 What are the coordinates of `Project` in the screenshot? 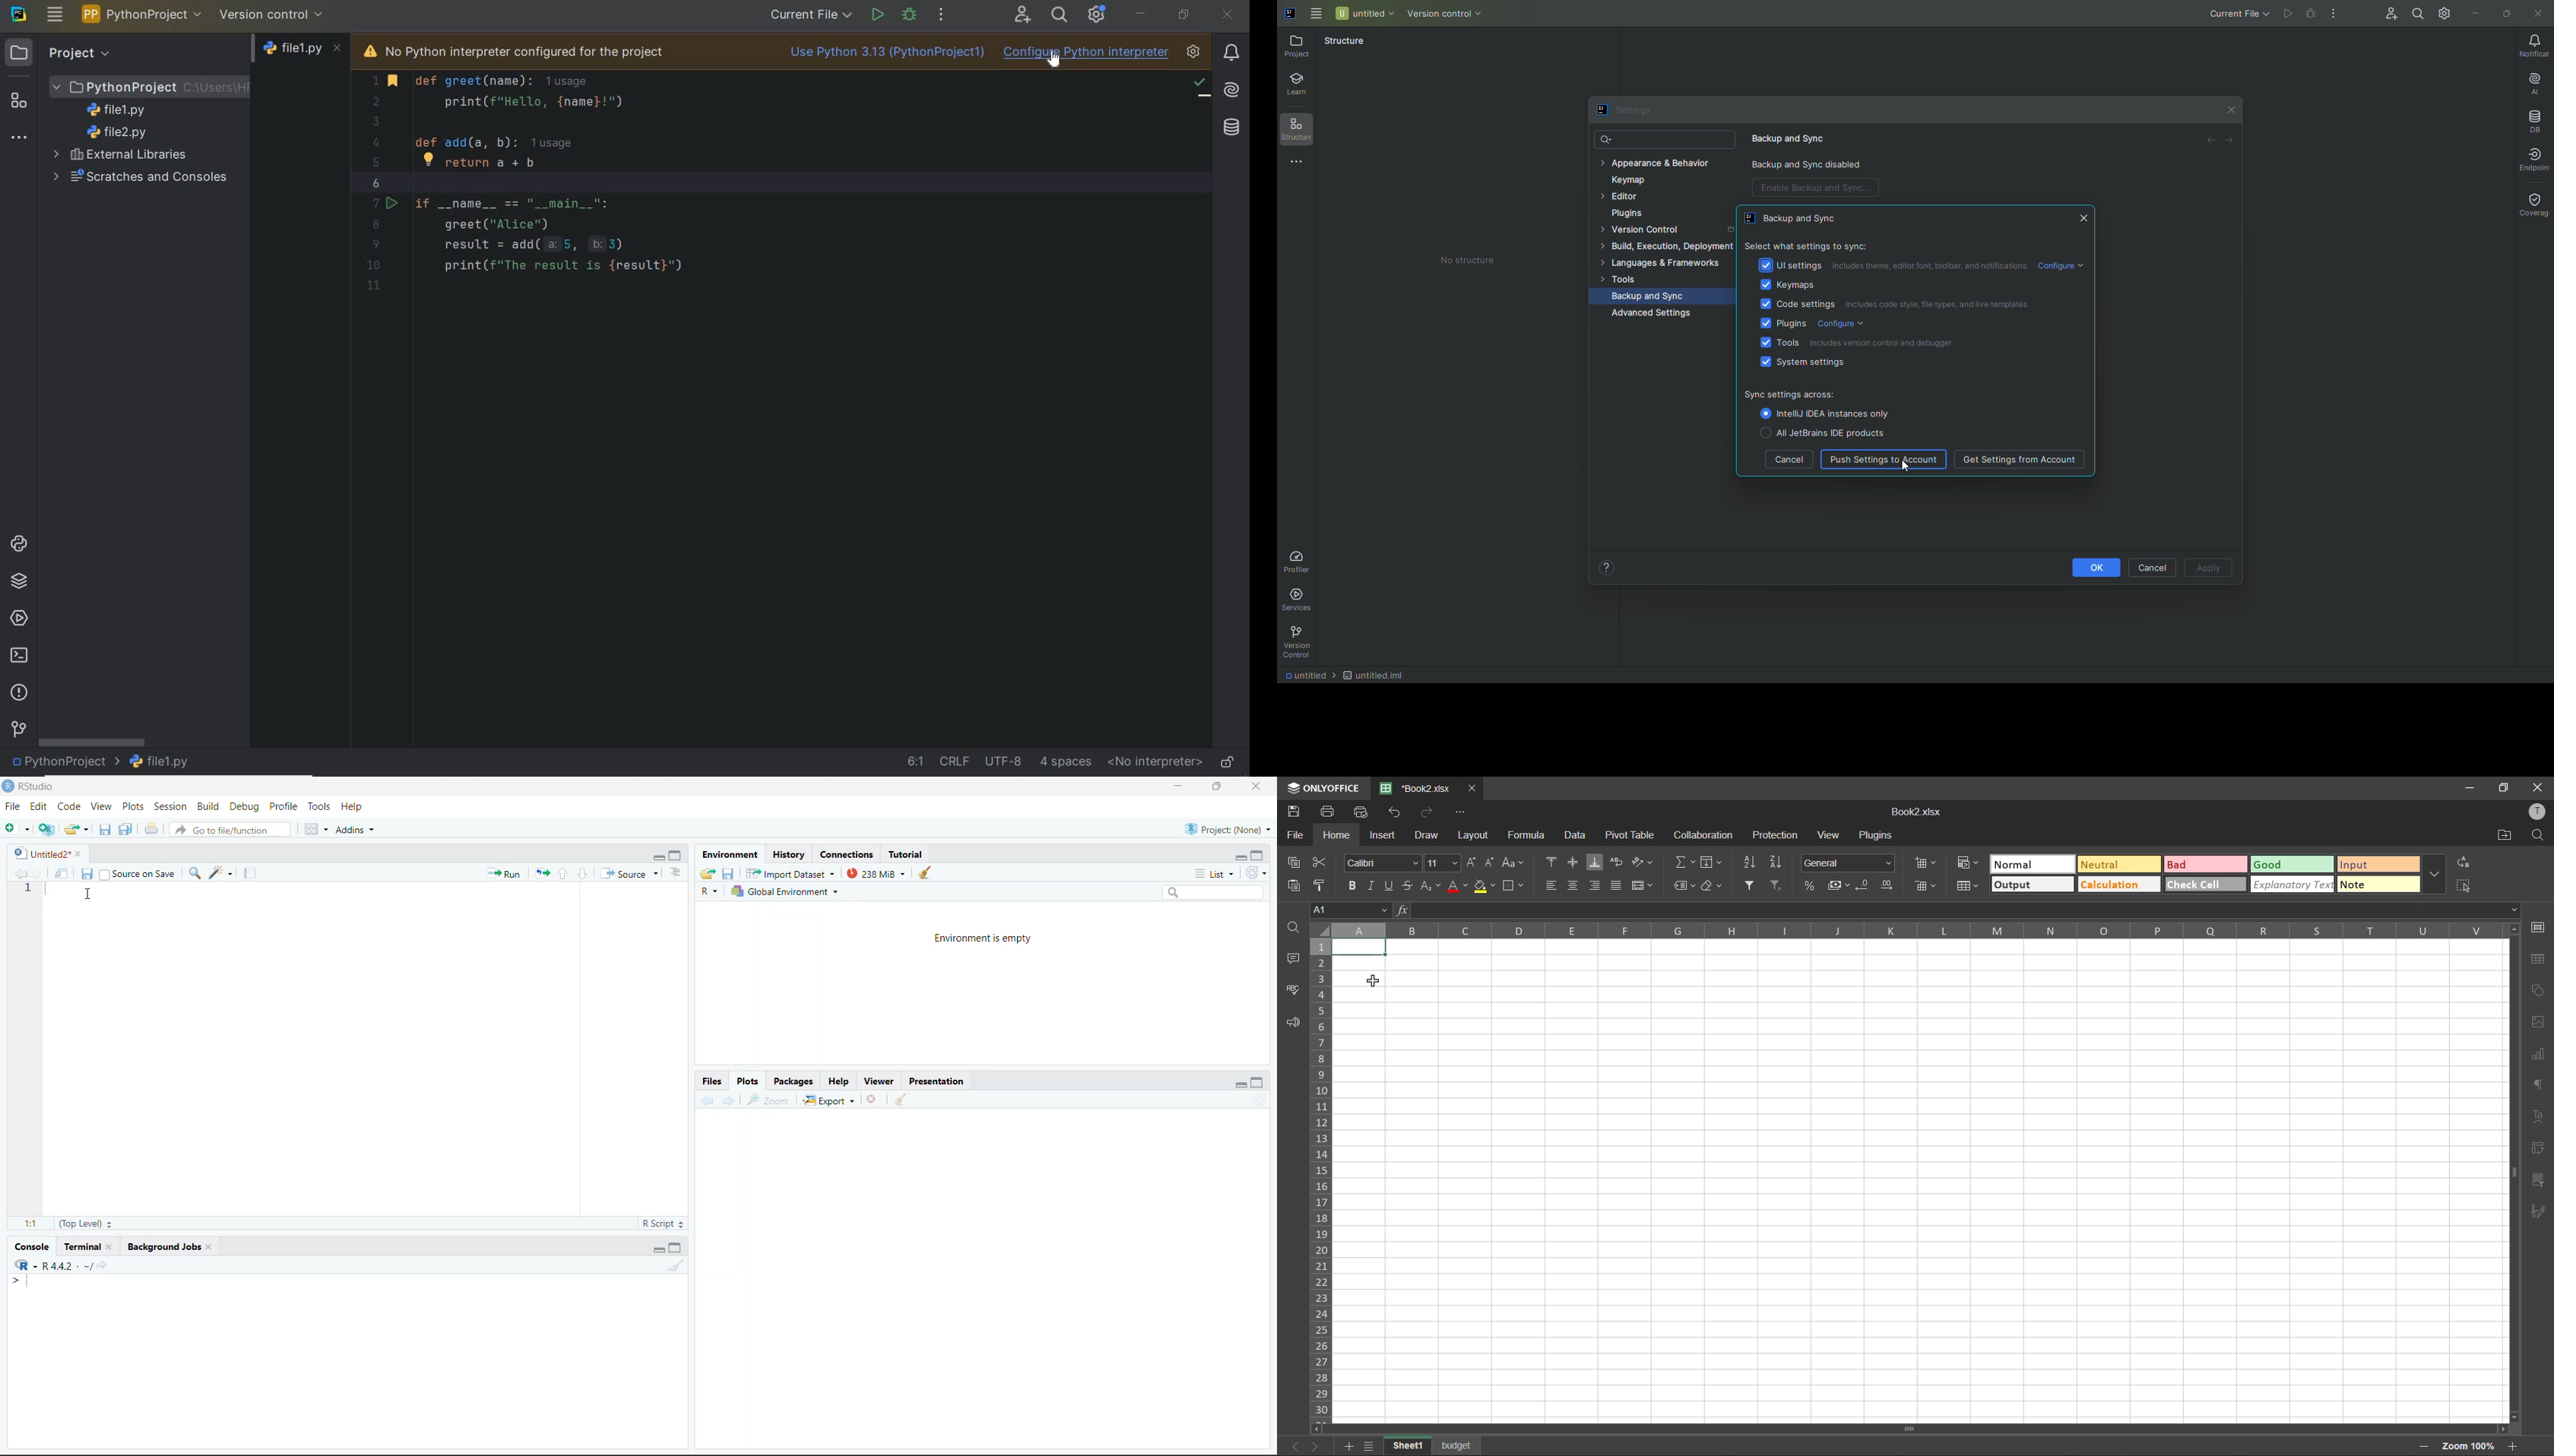 It's located at (1299, 46).